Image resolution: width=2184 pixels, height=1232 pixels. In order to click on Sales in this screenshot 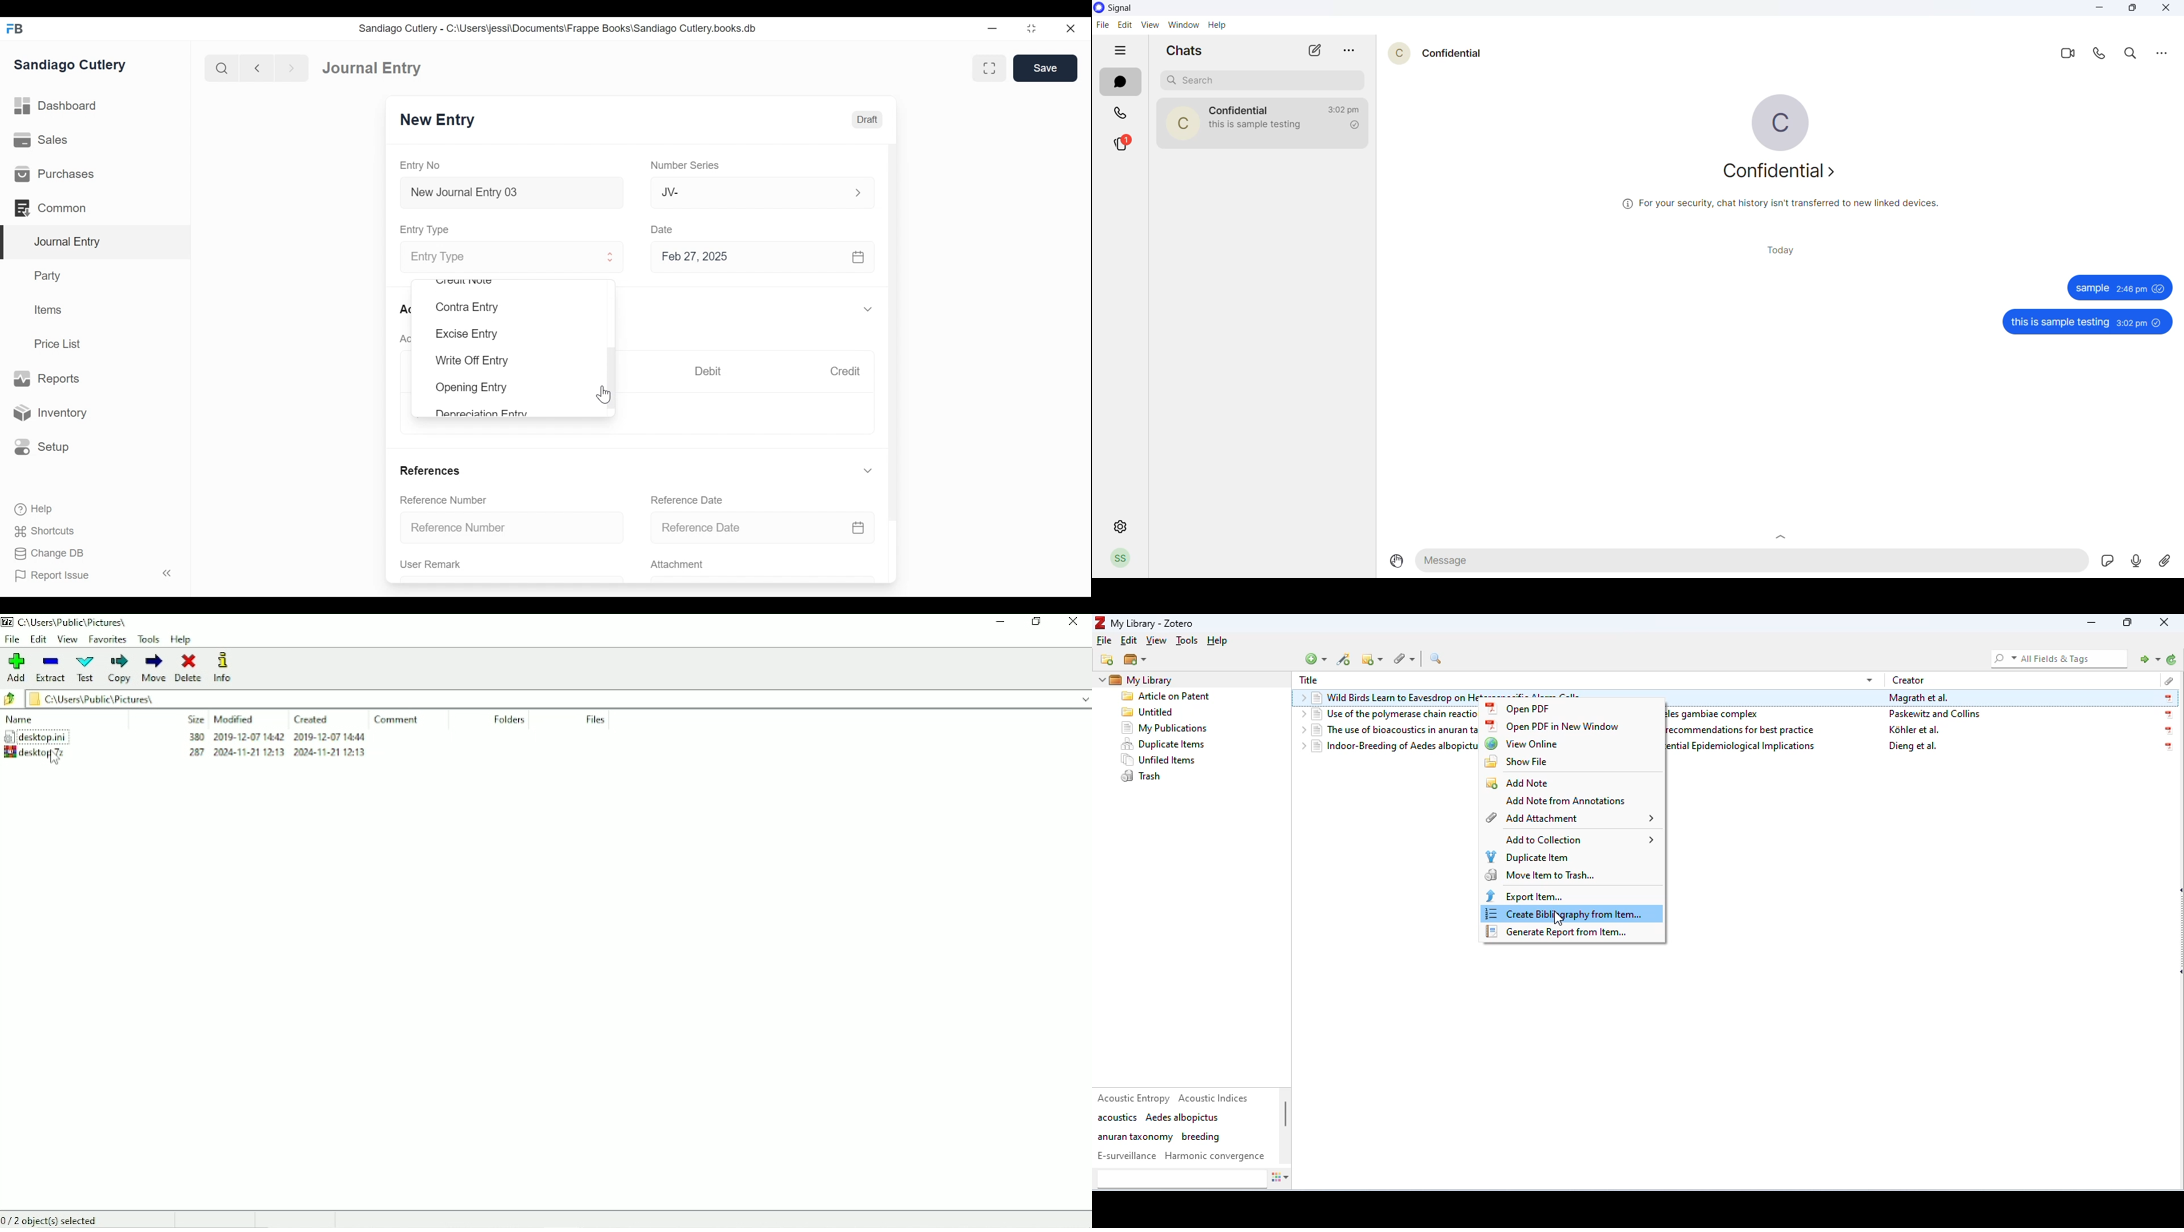, I will do `click(41, 139)`.